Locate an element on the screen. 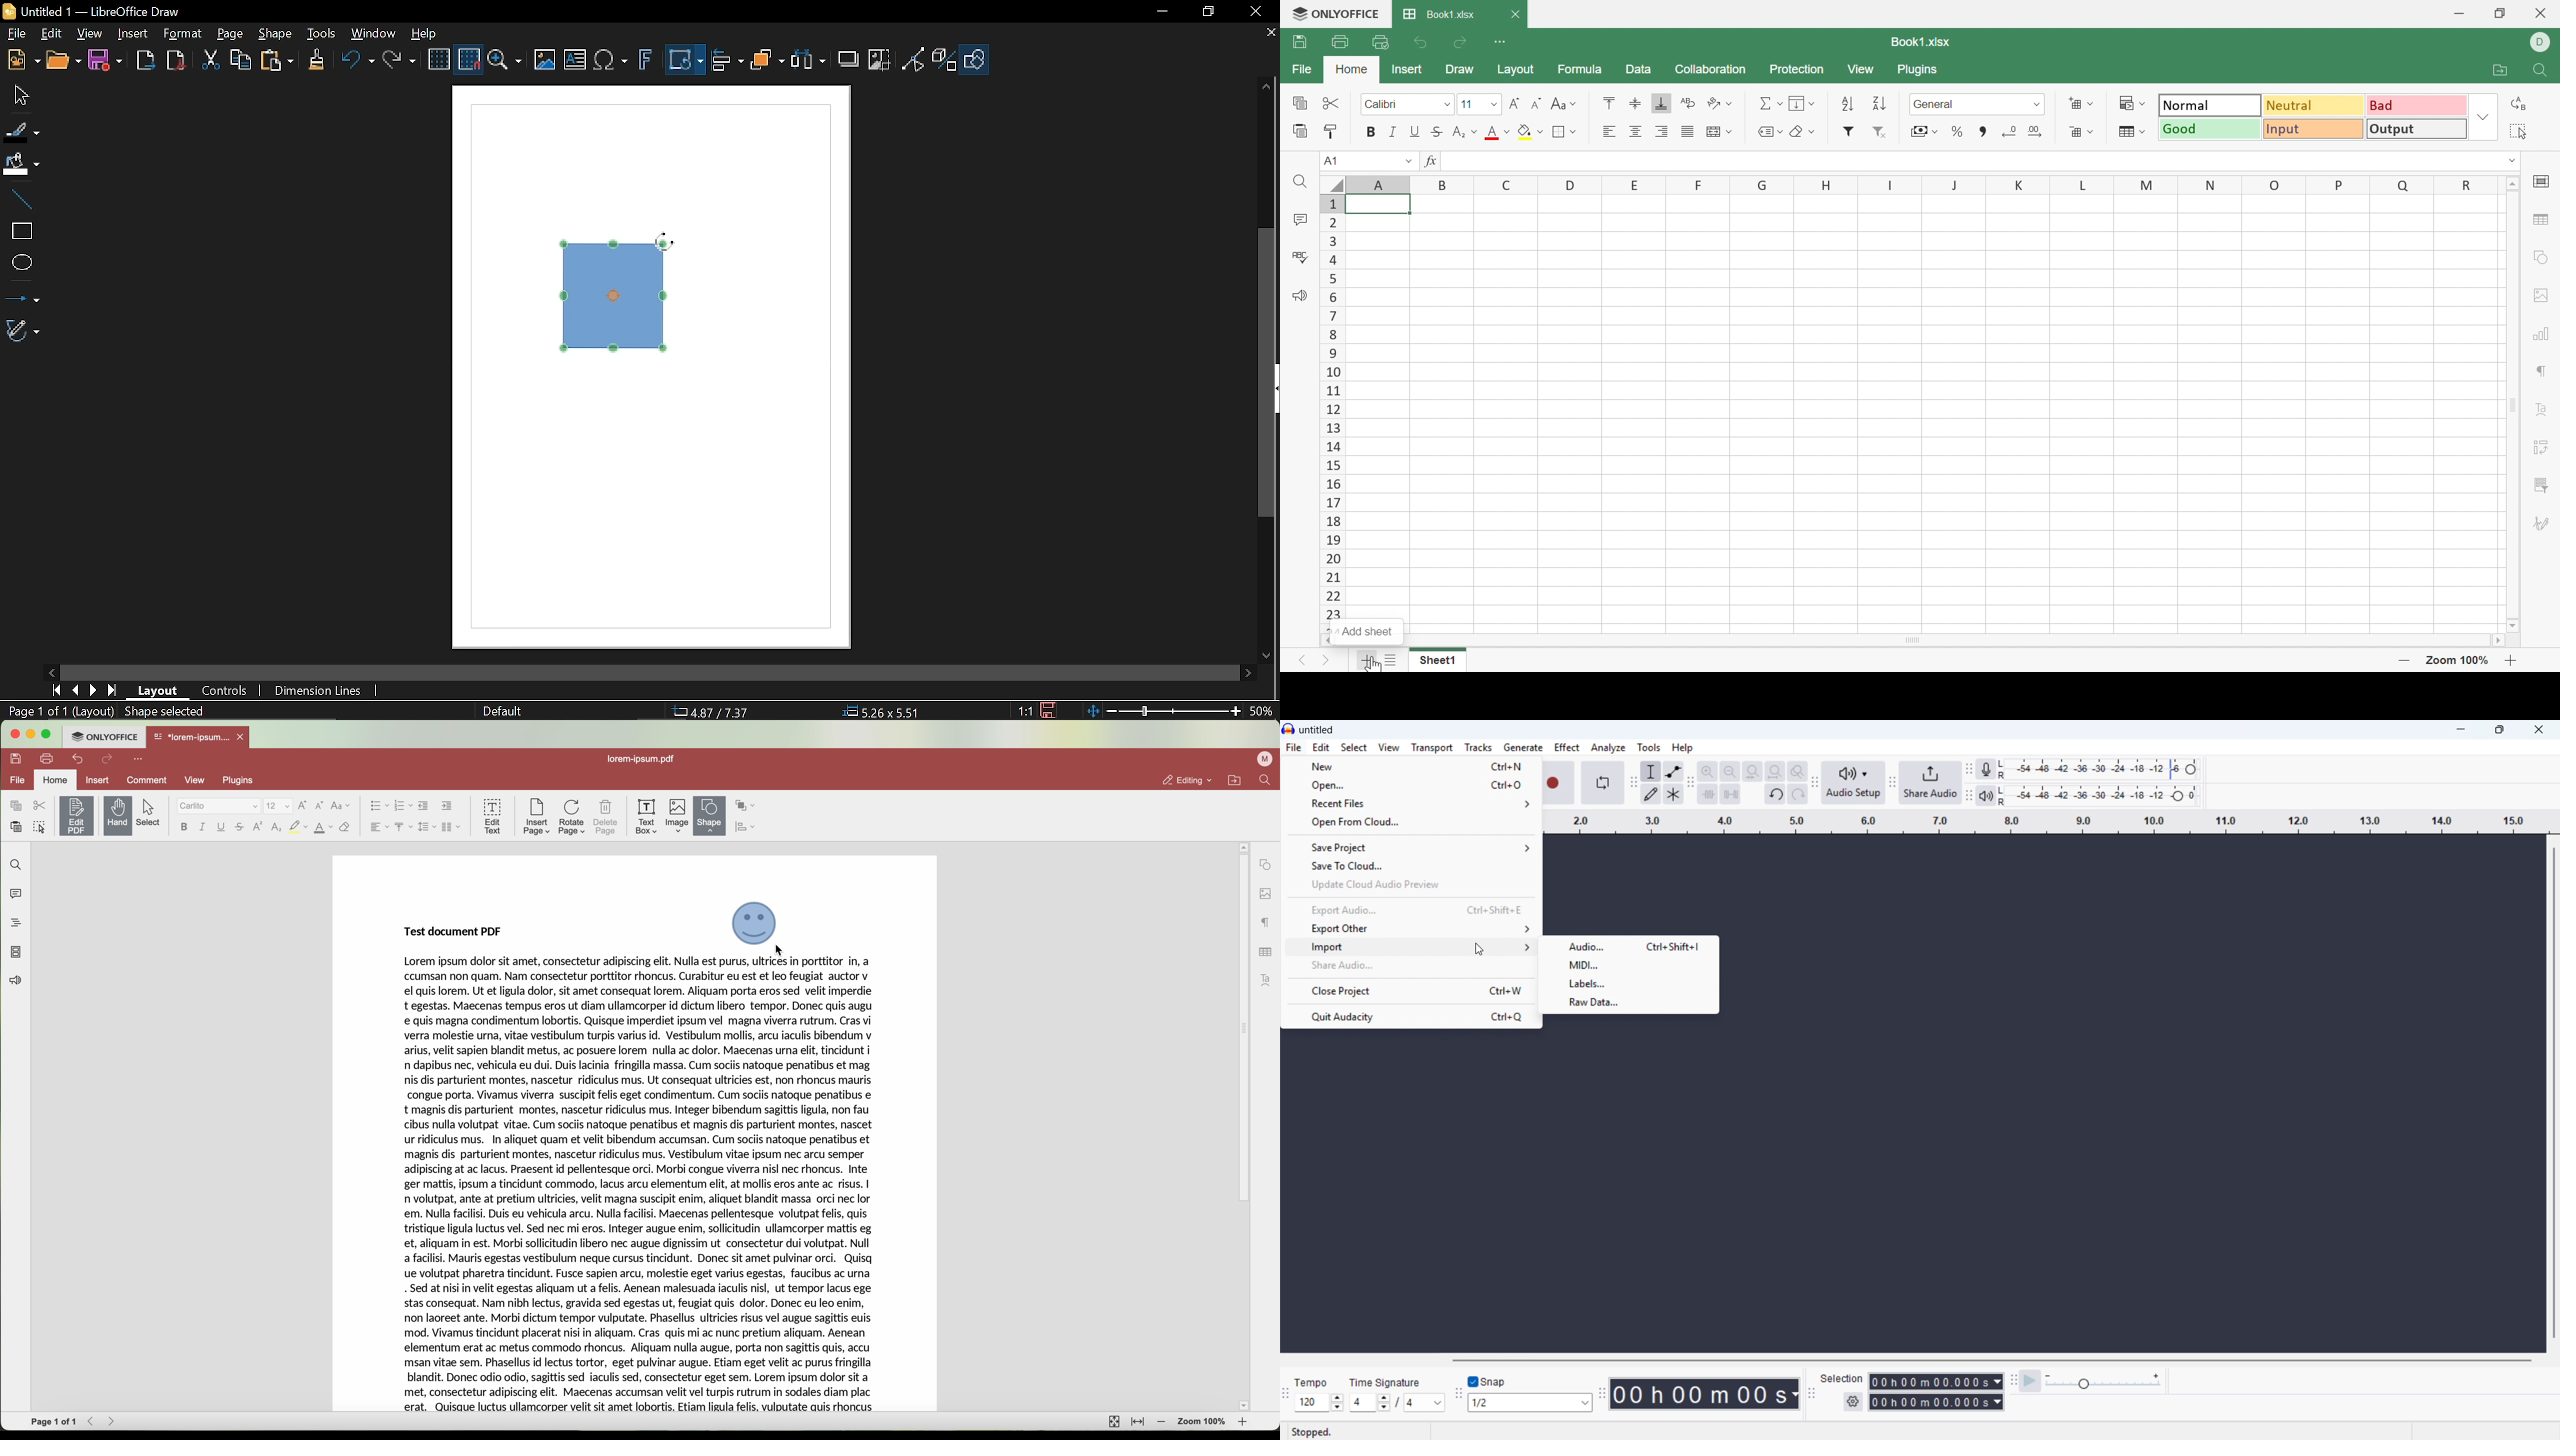  copy is located at coordinates (14, 805).